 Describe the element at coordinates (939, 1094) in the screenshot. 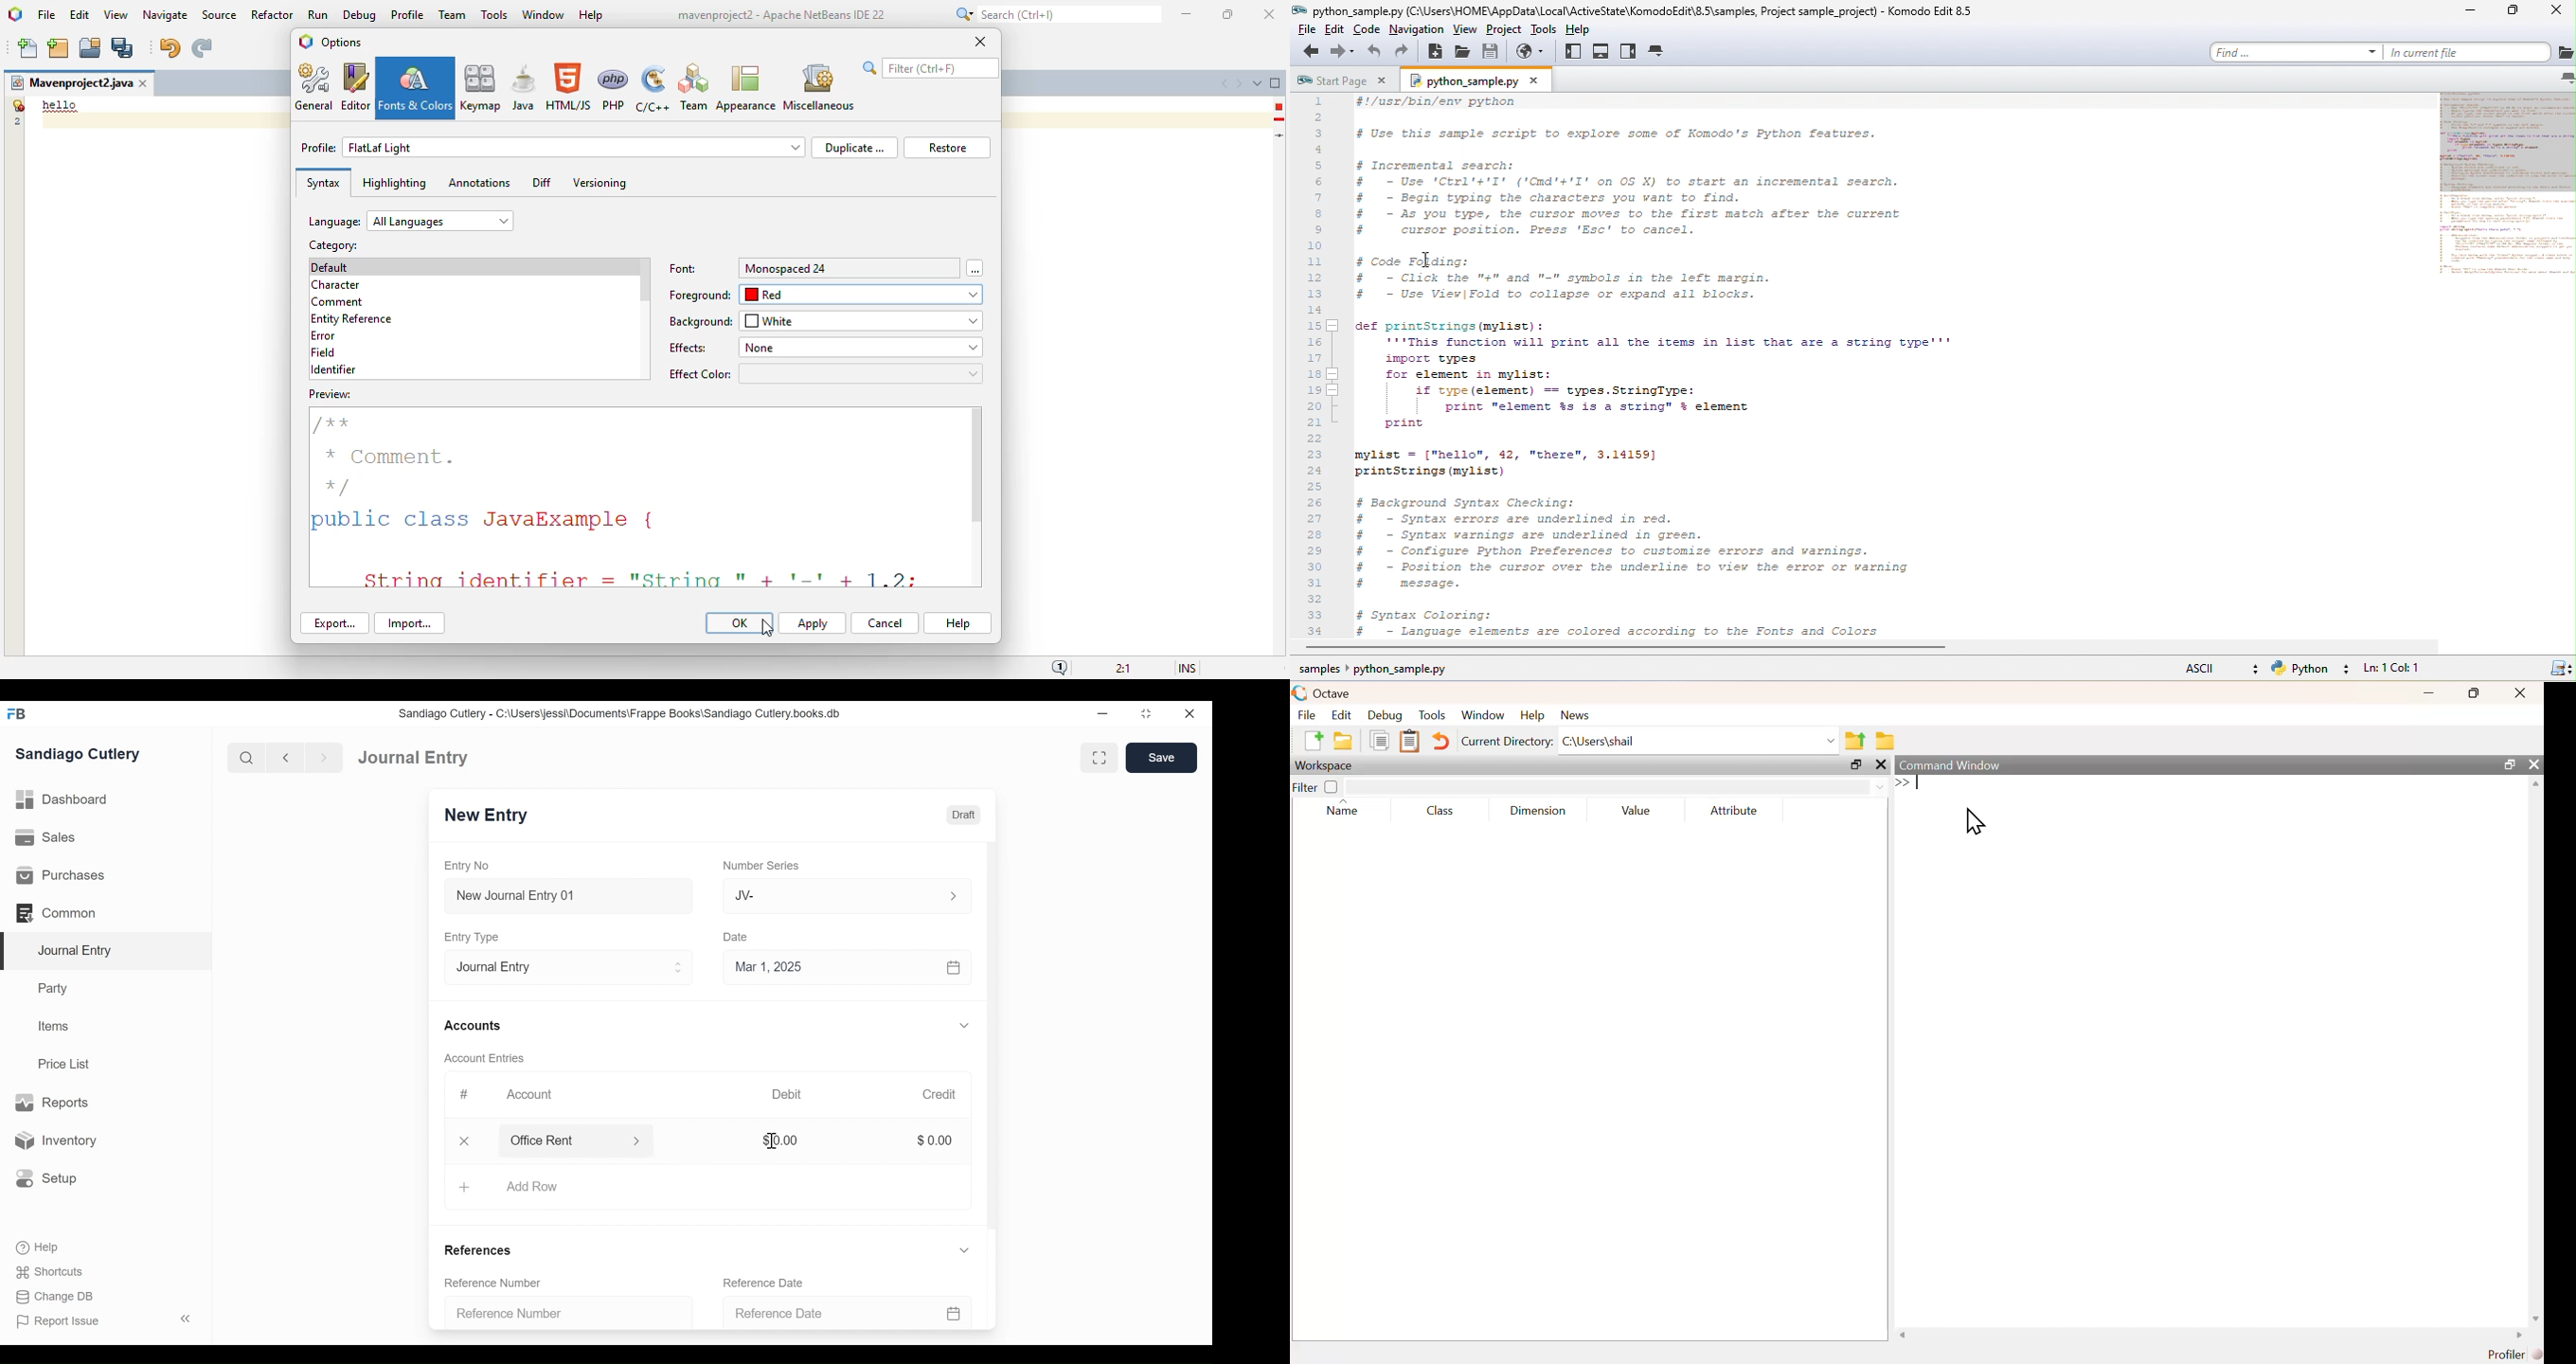

I see `Credit` at that location.